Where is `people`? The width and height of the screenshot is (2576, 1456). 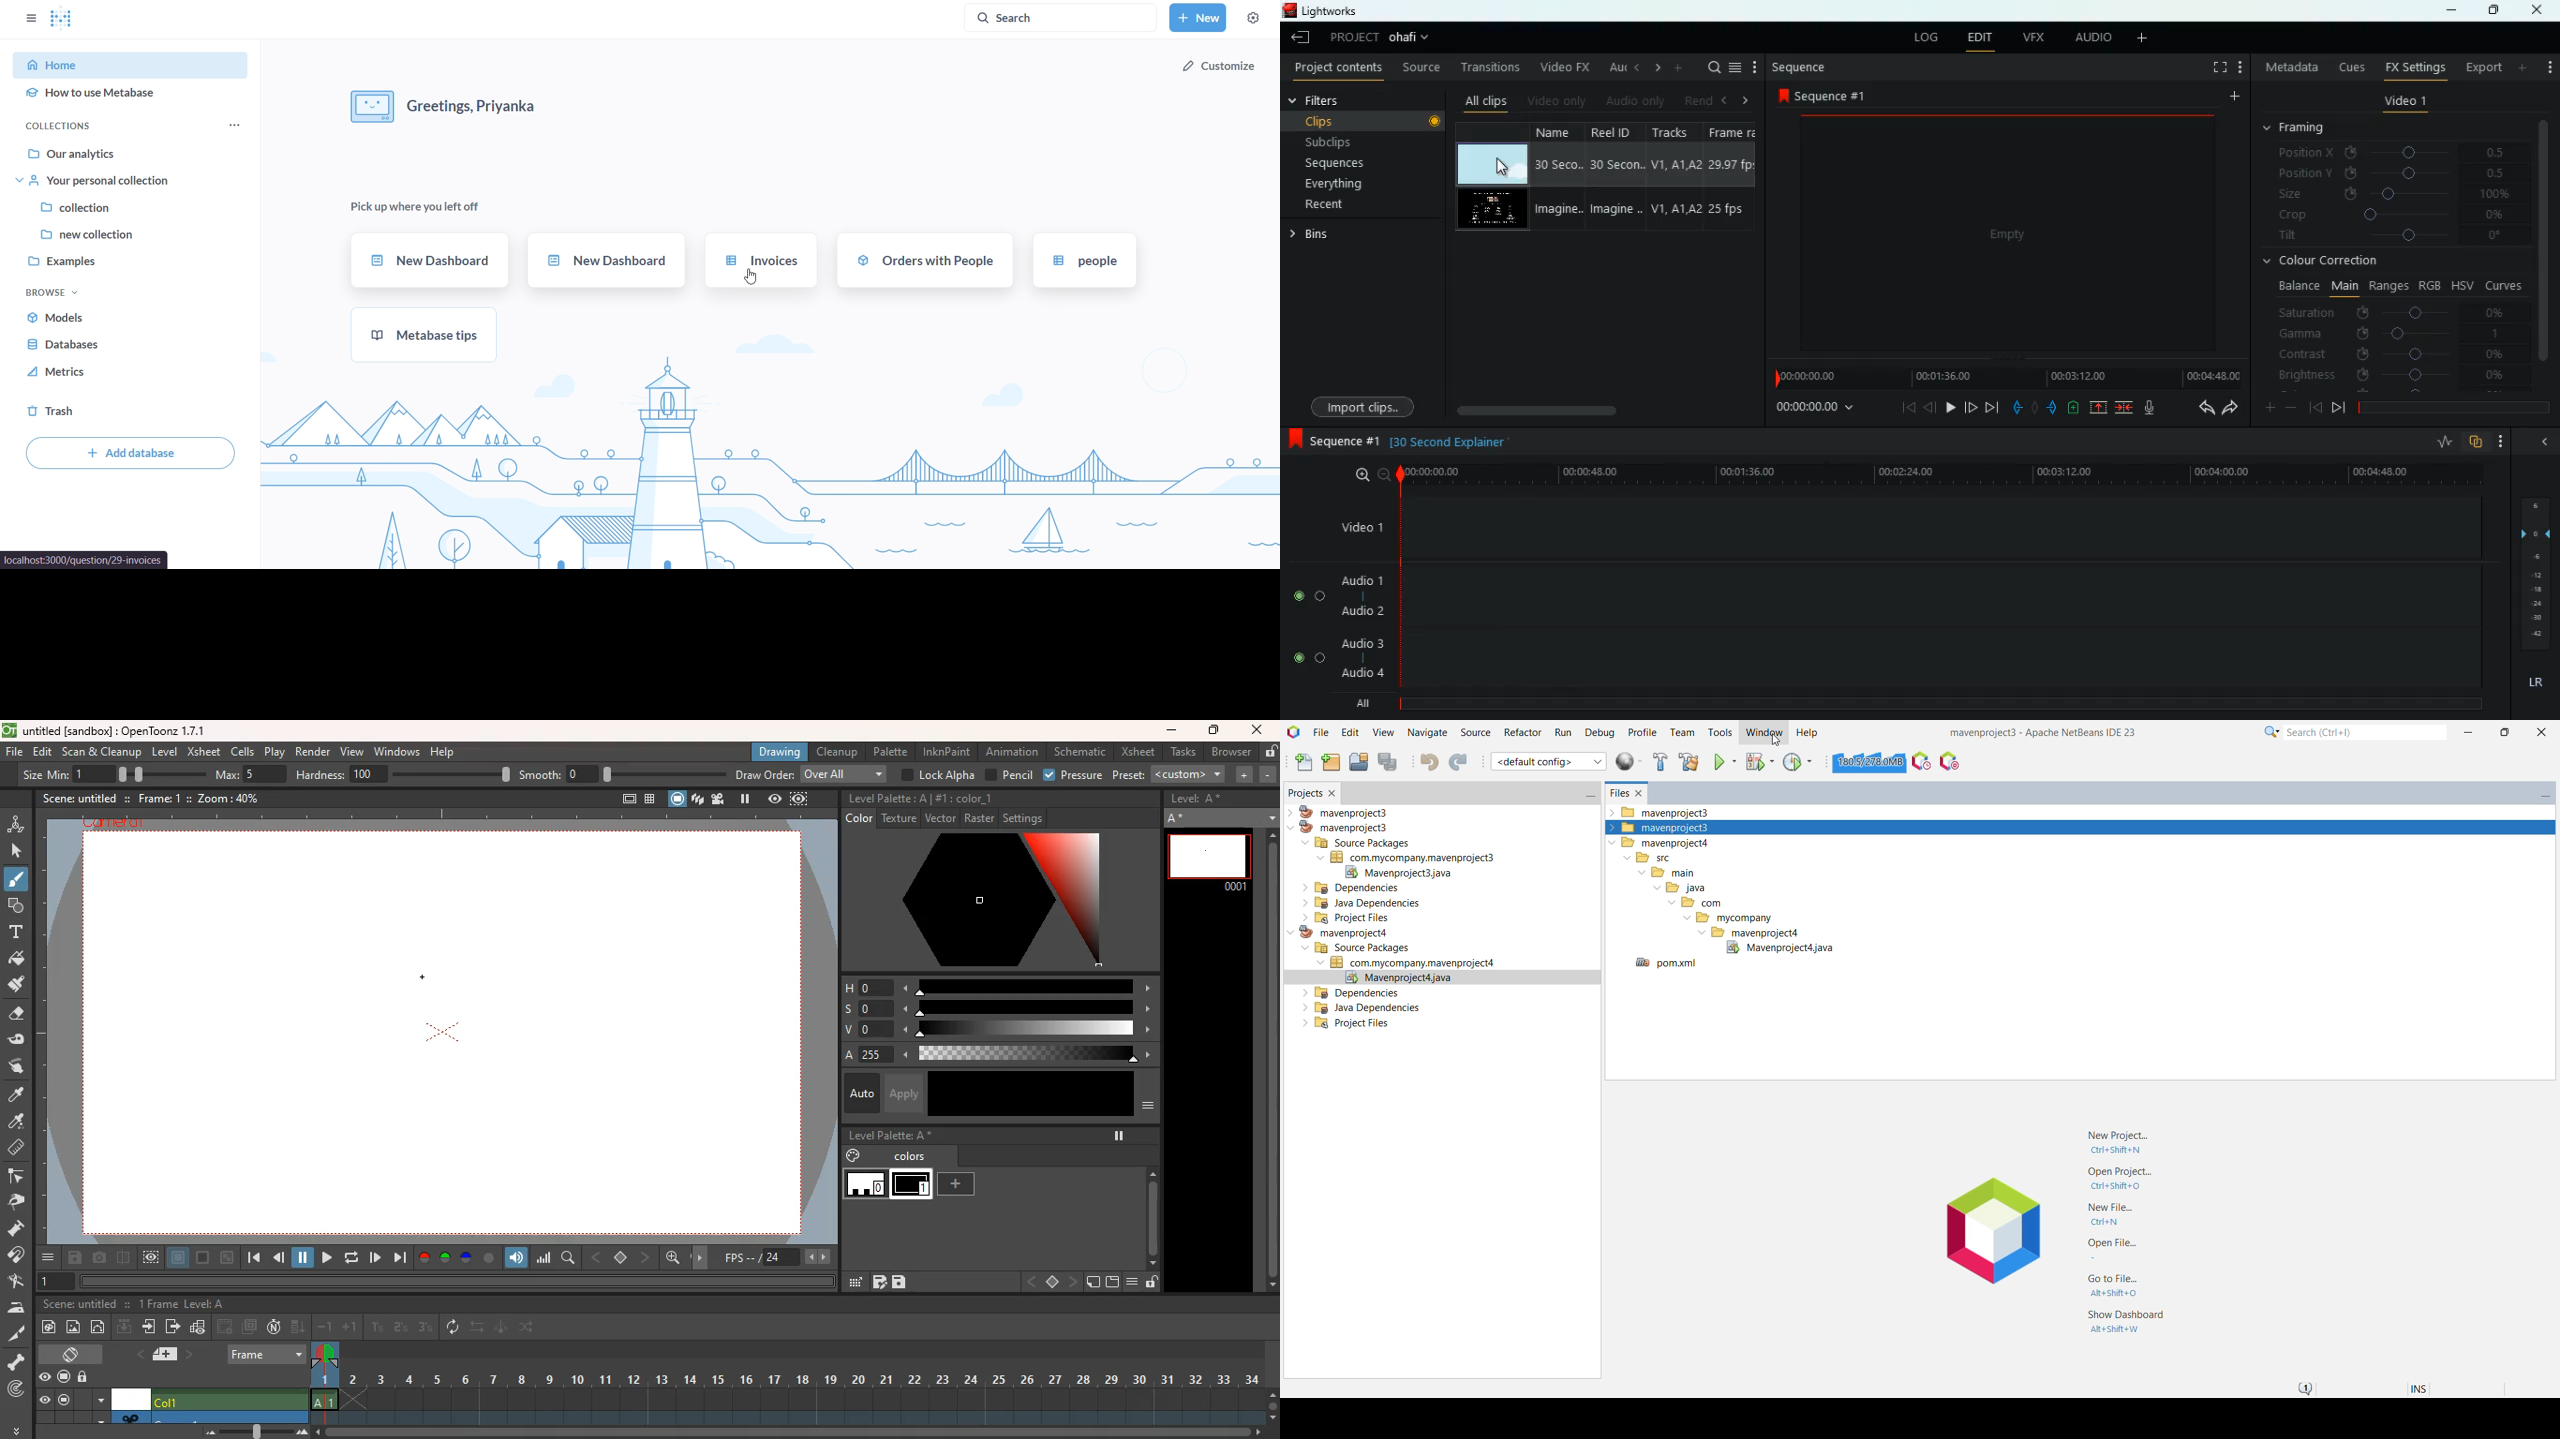 people is located at coordinates (1085, 259).